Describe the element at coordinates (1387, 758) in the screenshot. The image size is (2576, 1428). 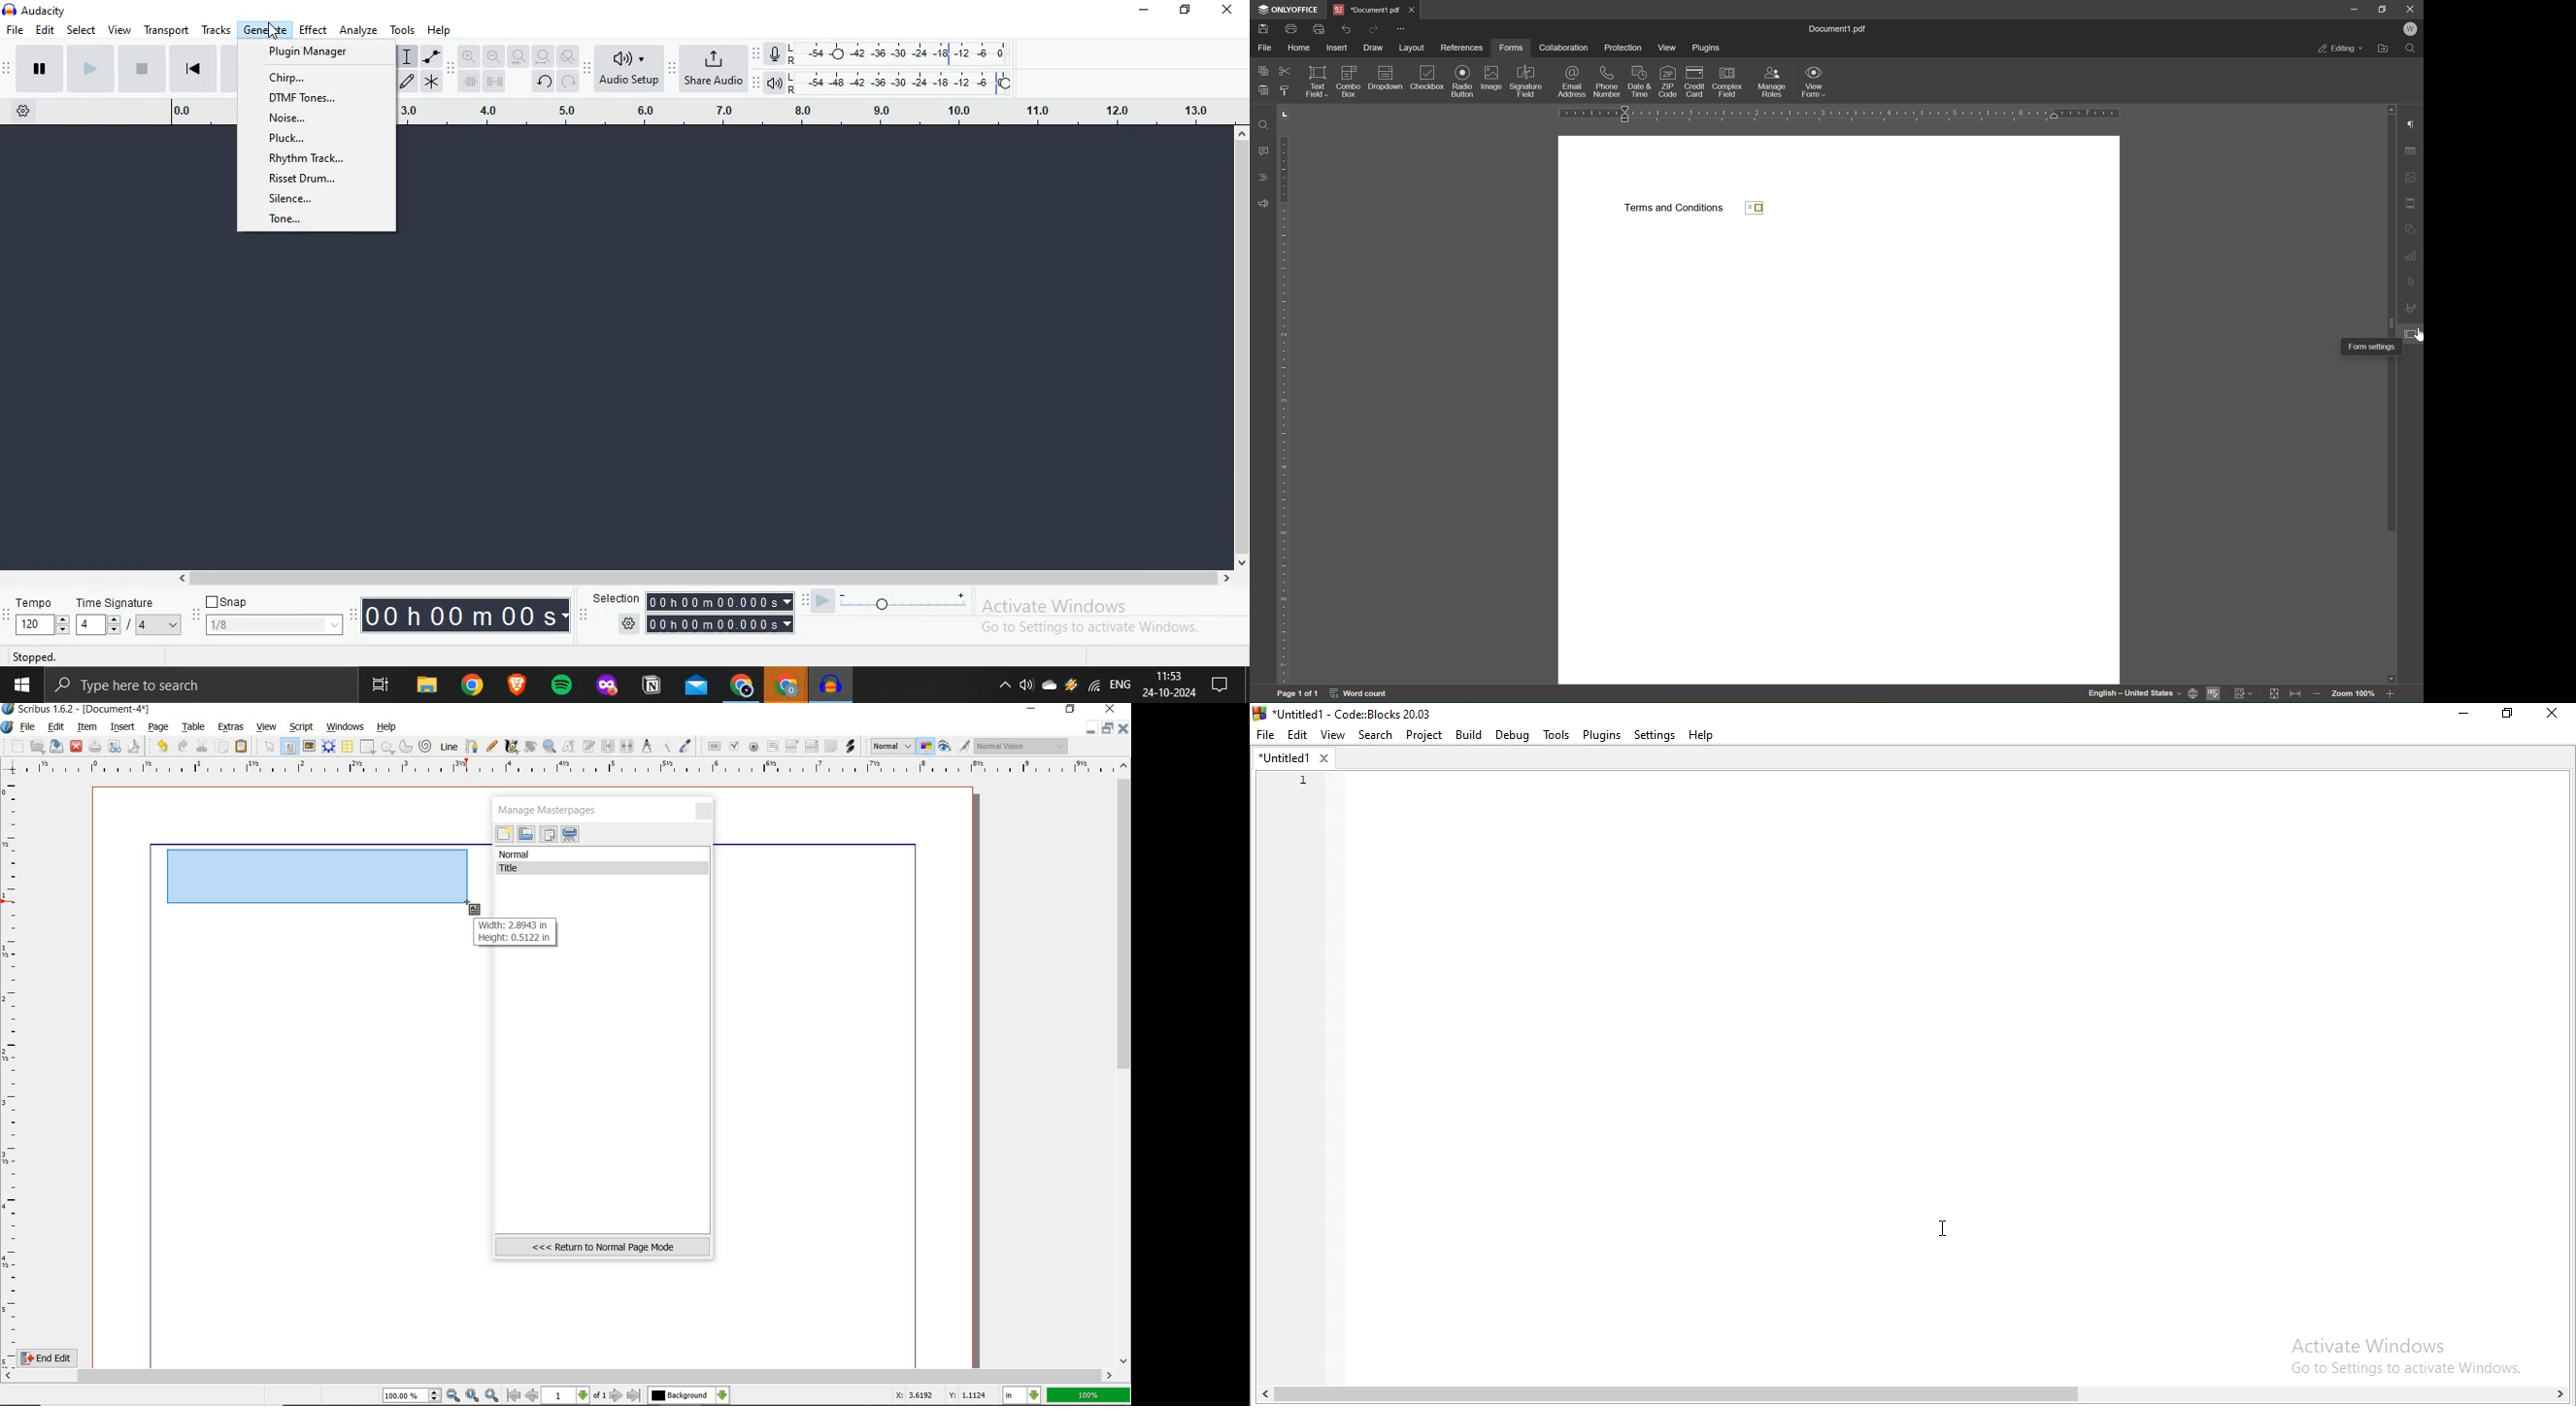
I see `empty box` at that location.